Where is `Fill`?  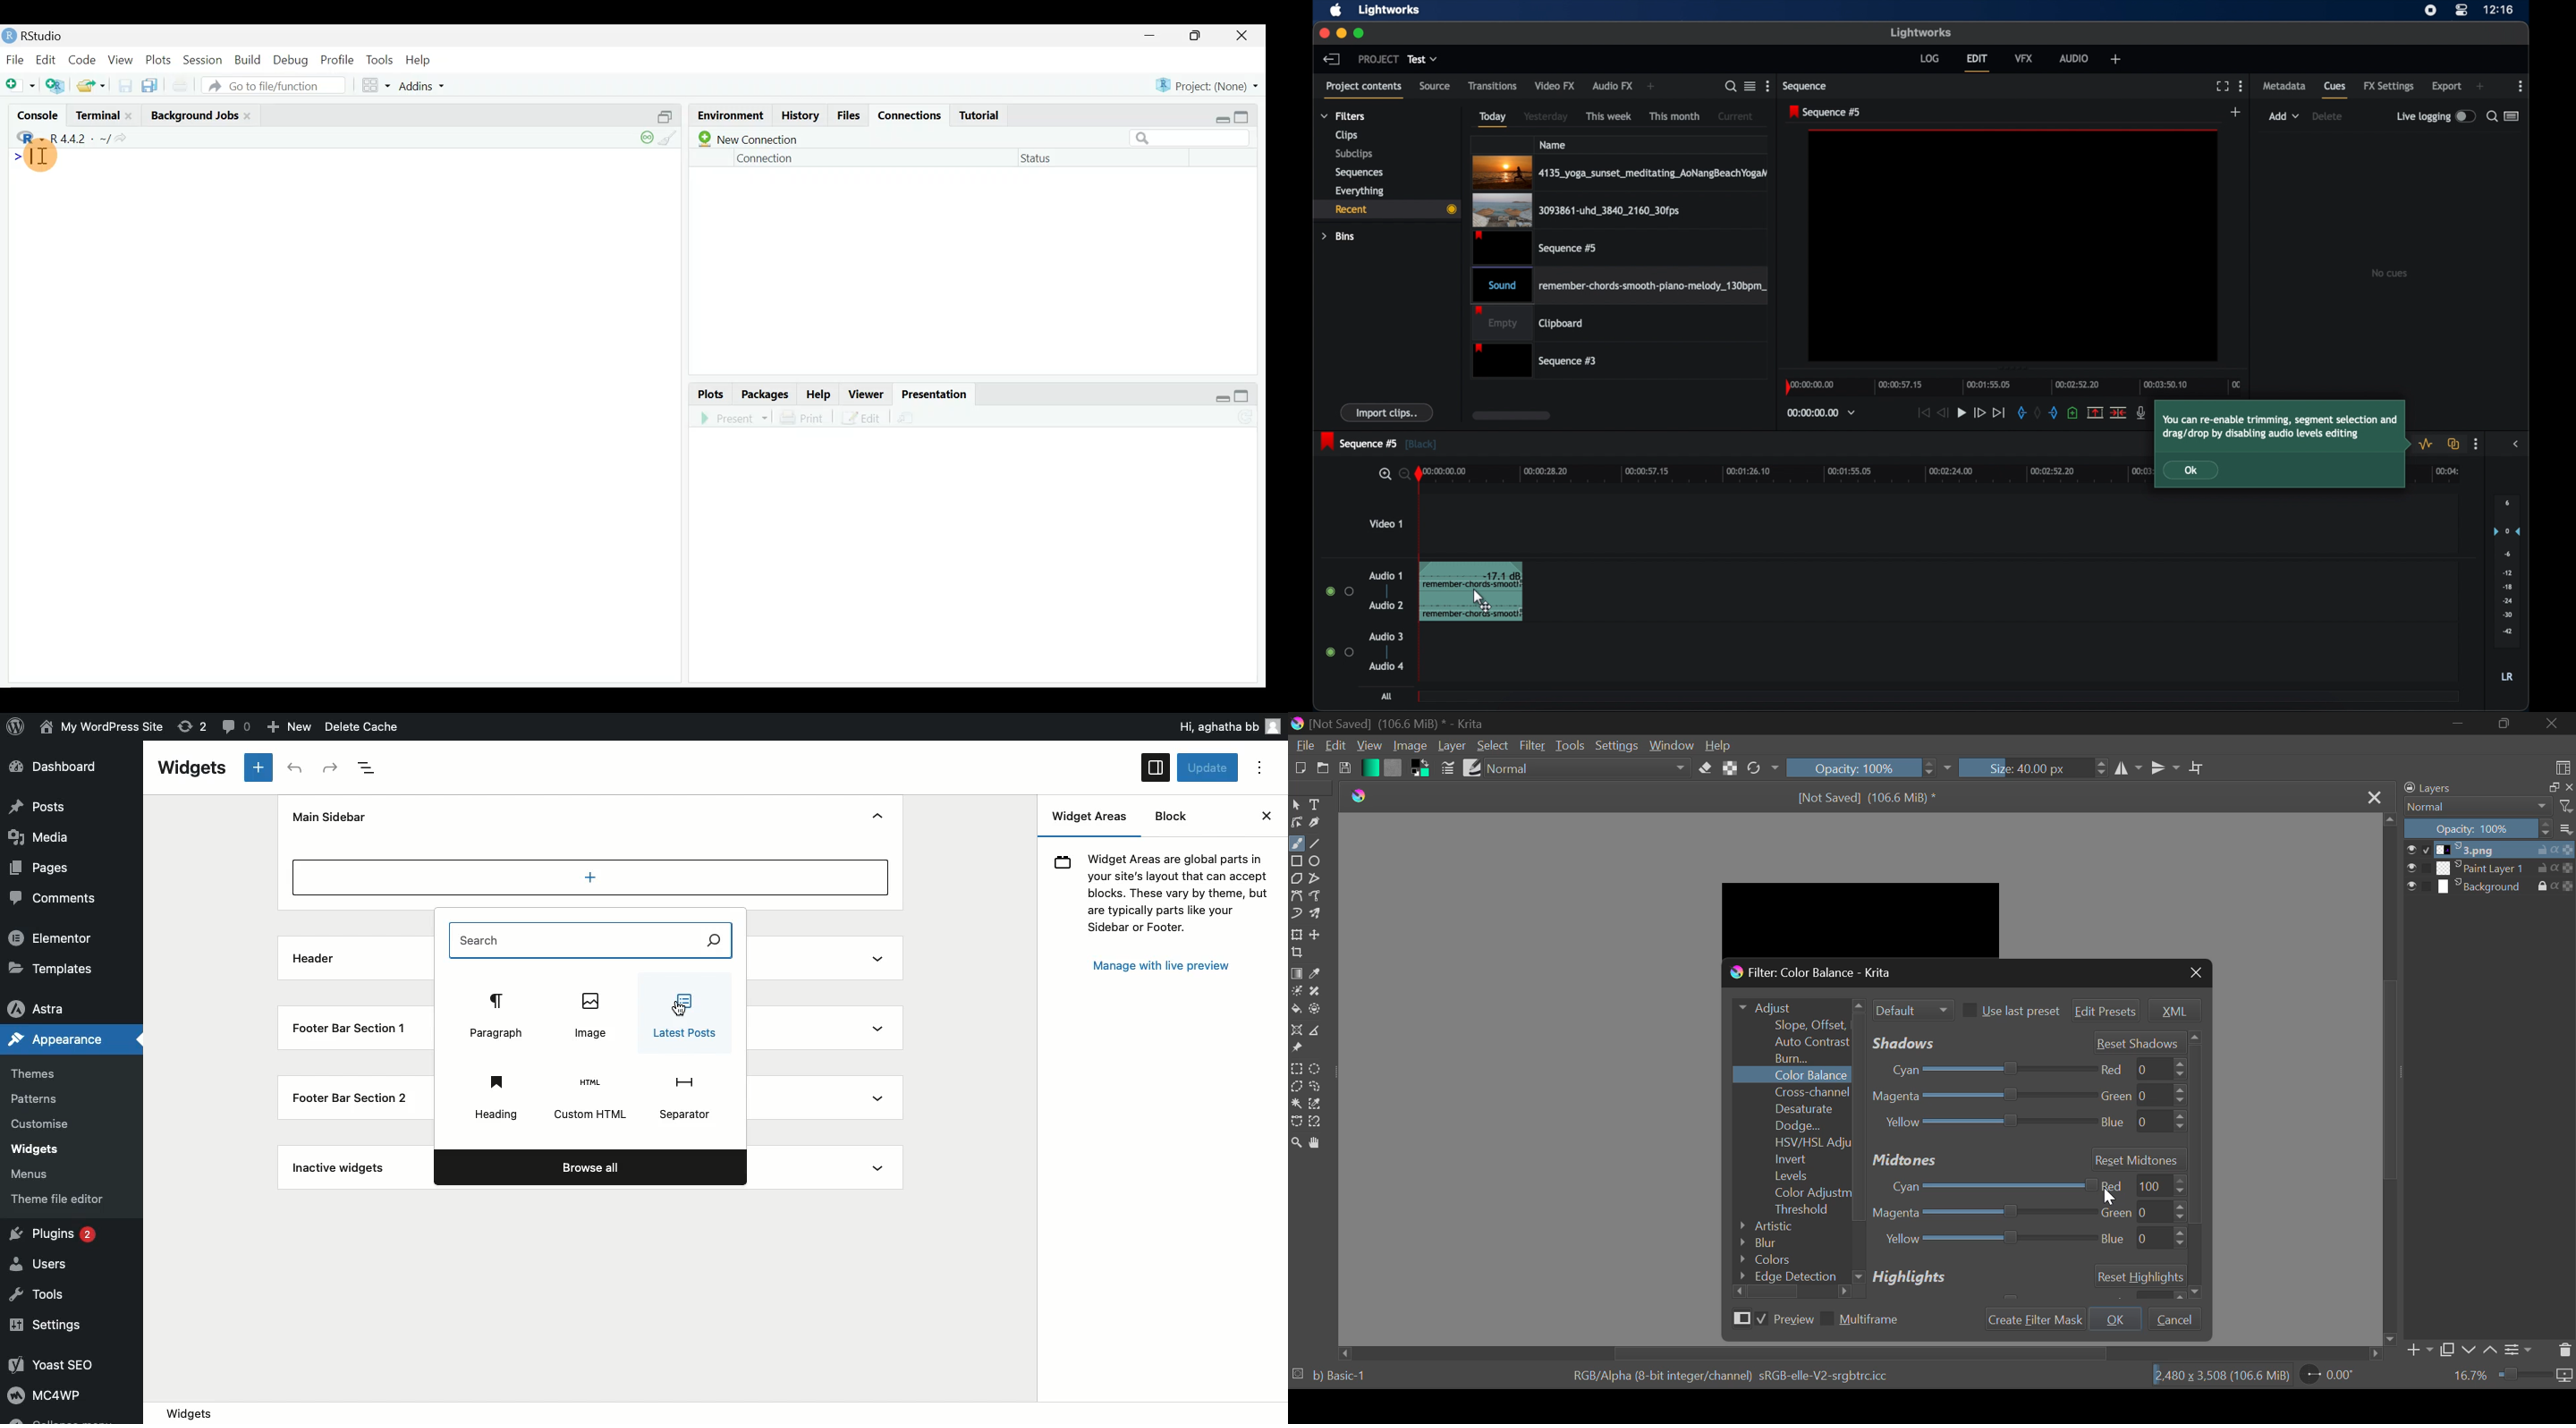
Fill is located at coordinates (1296, 1010).